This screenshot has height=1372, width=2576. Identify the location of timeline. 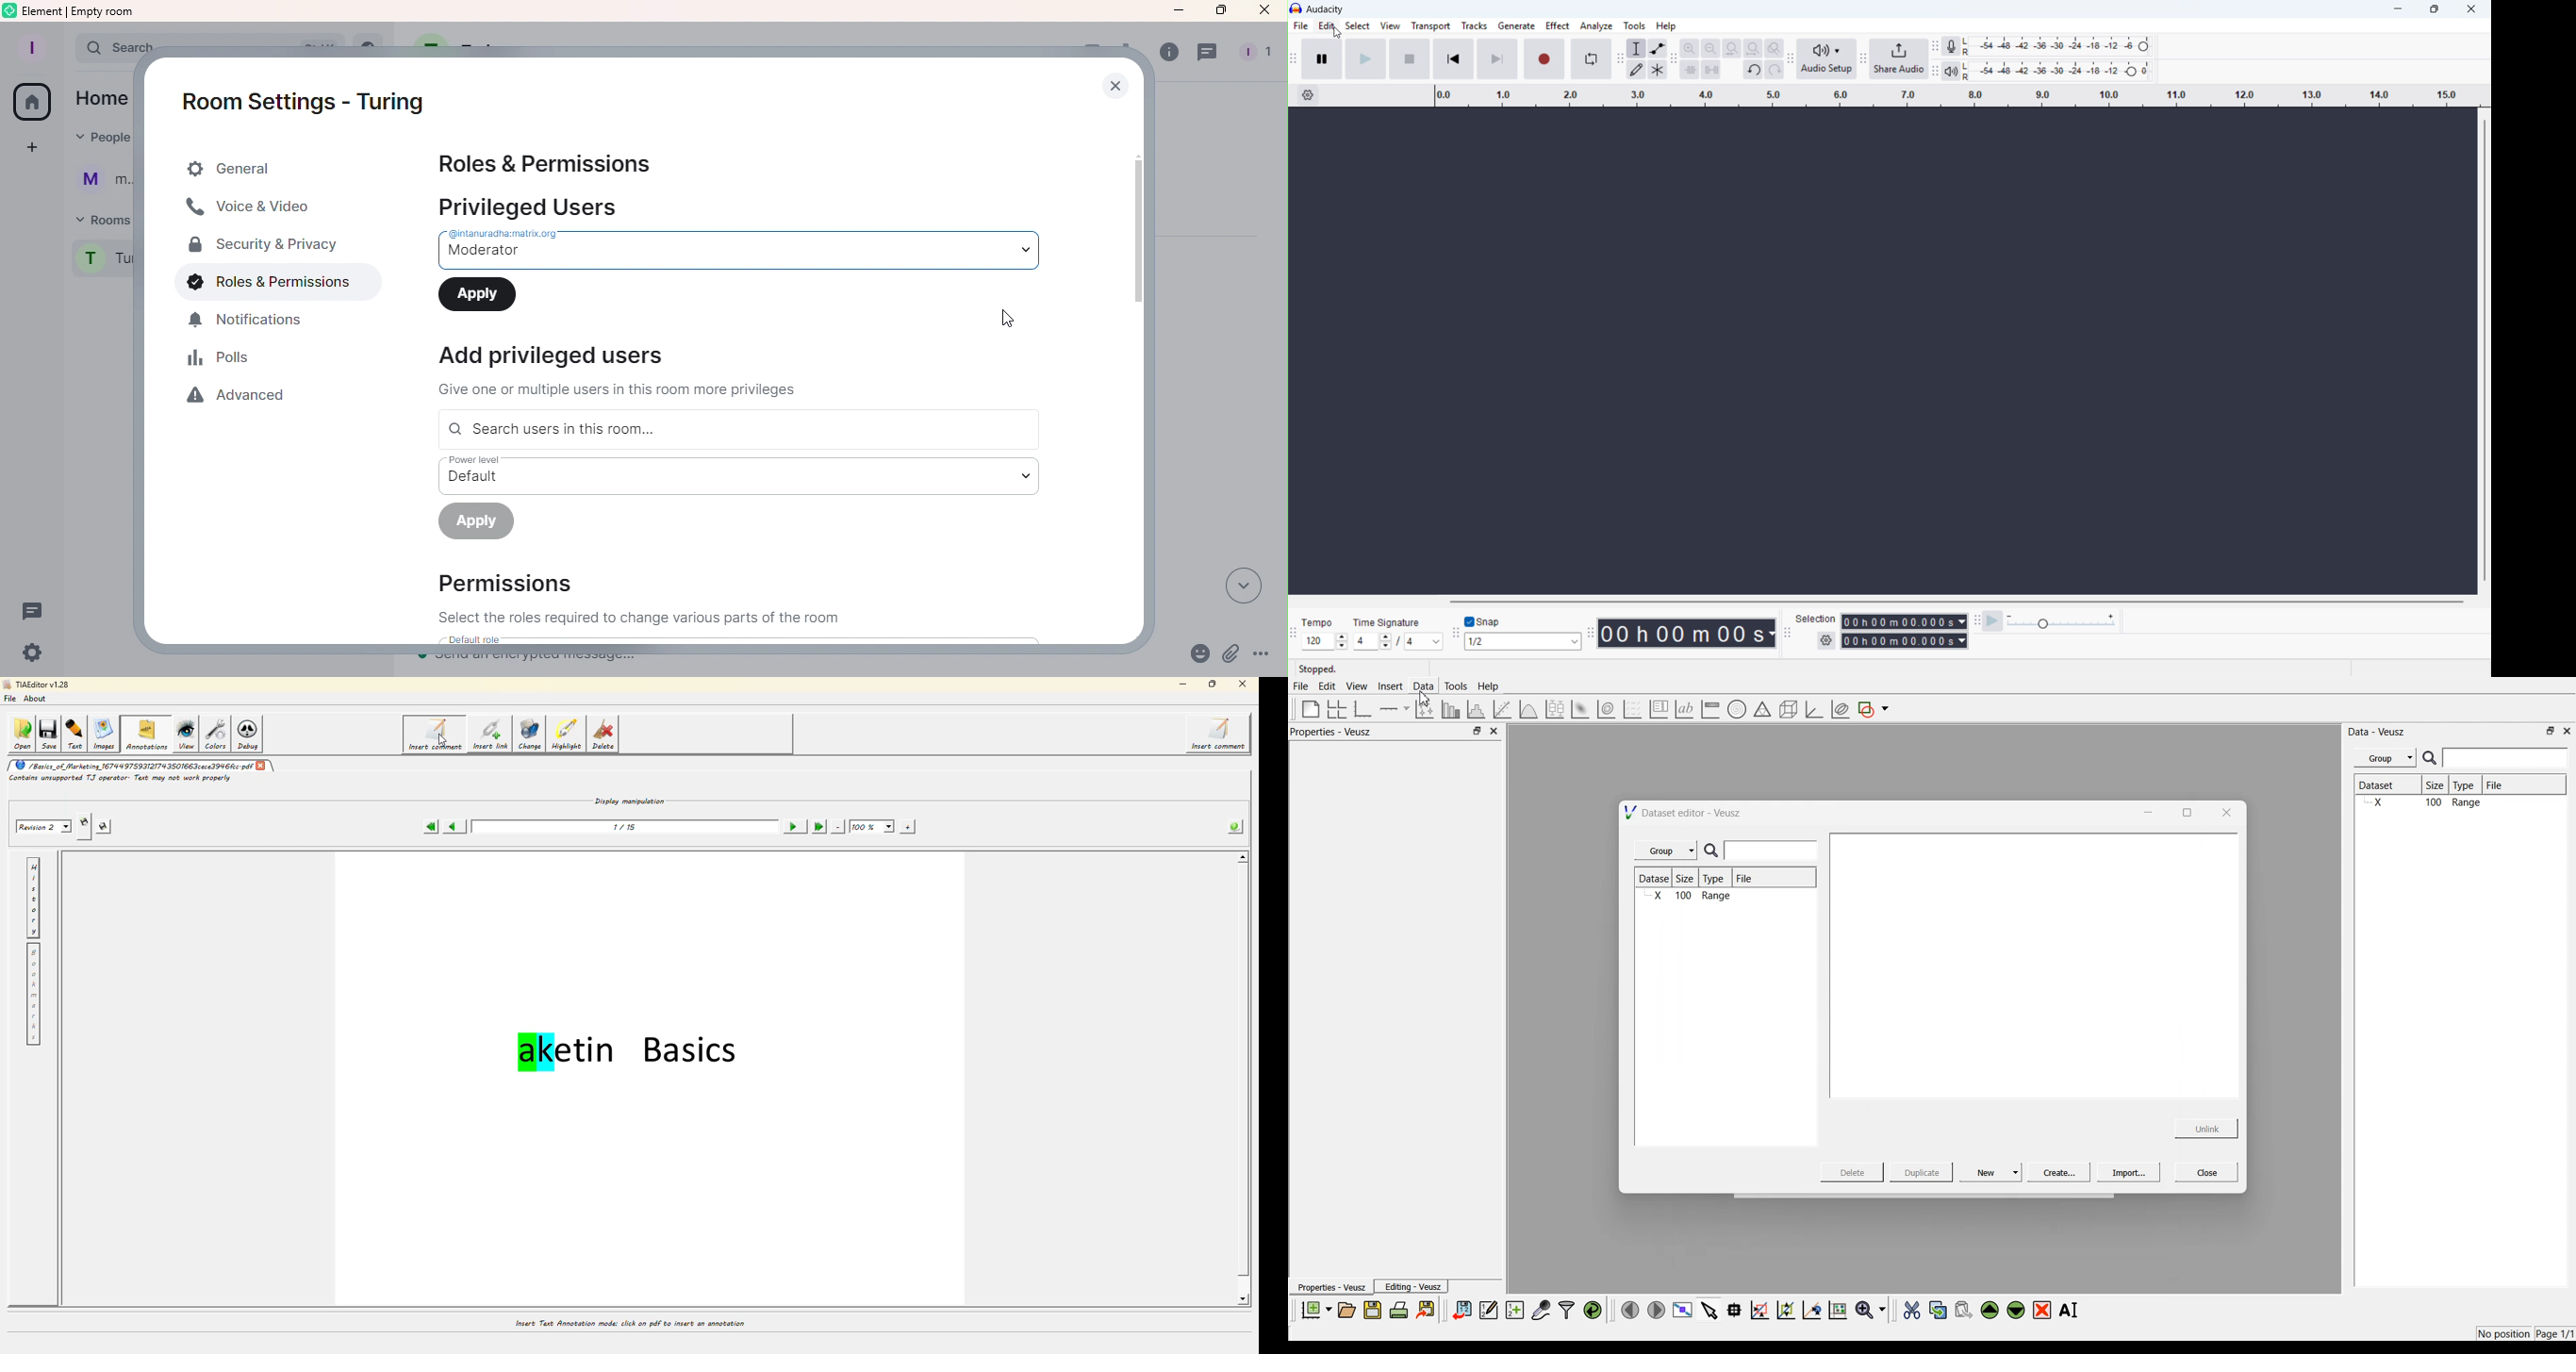
(1956, 96).